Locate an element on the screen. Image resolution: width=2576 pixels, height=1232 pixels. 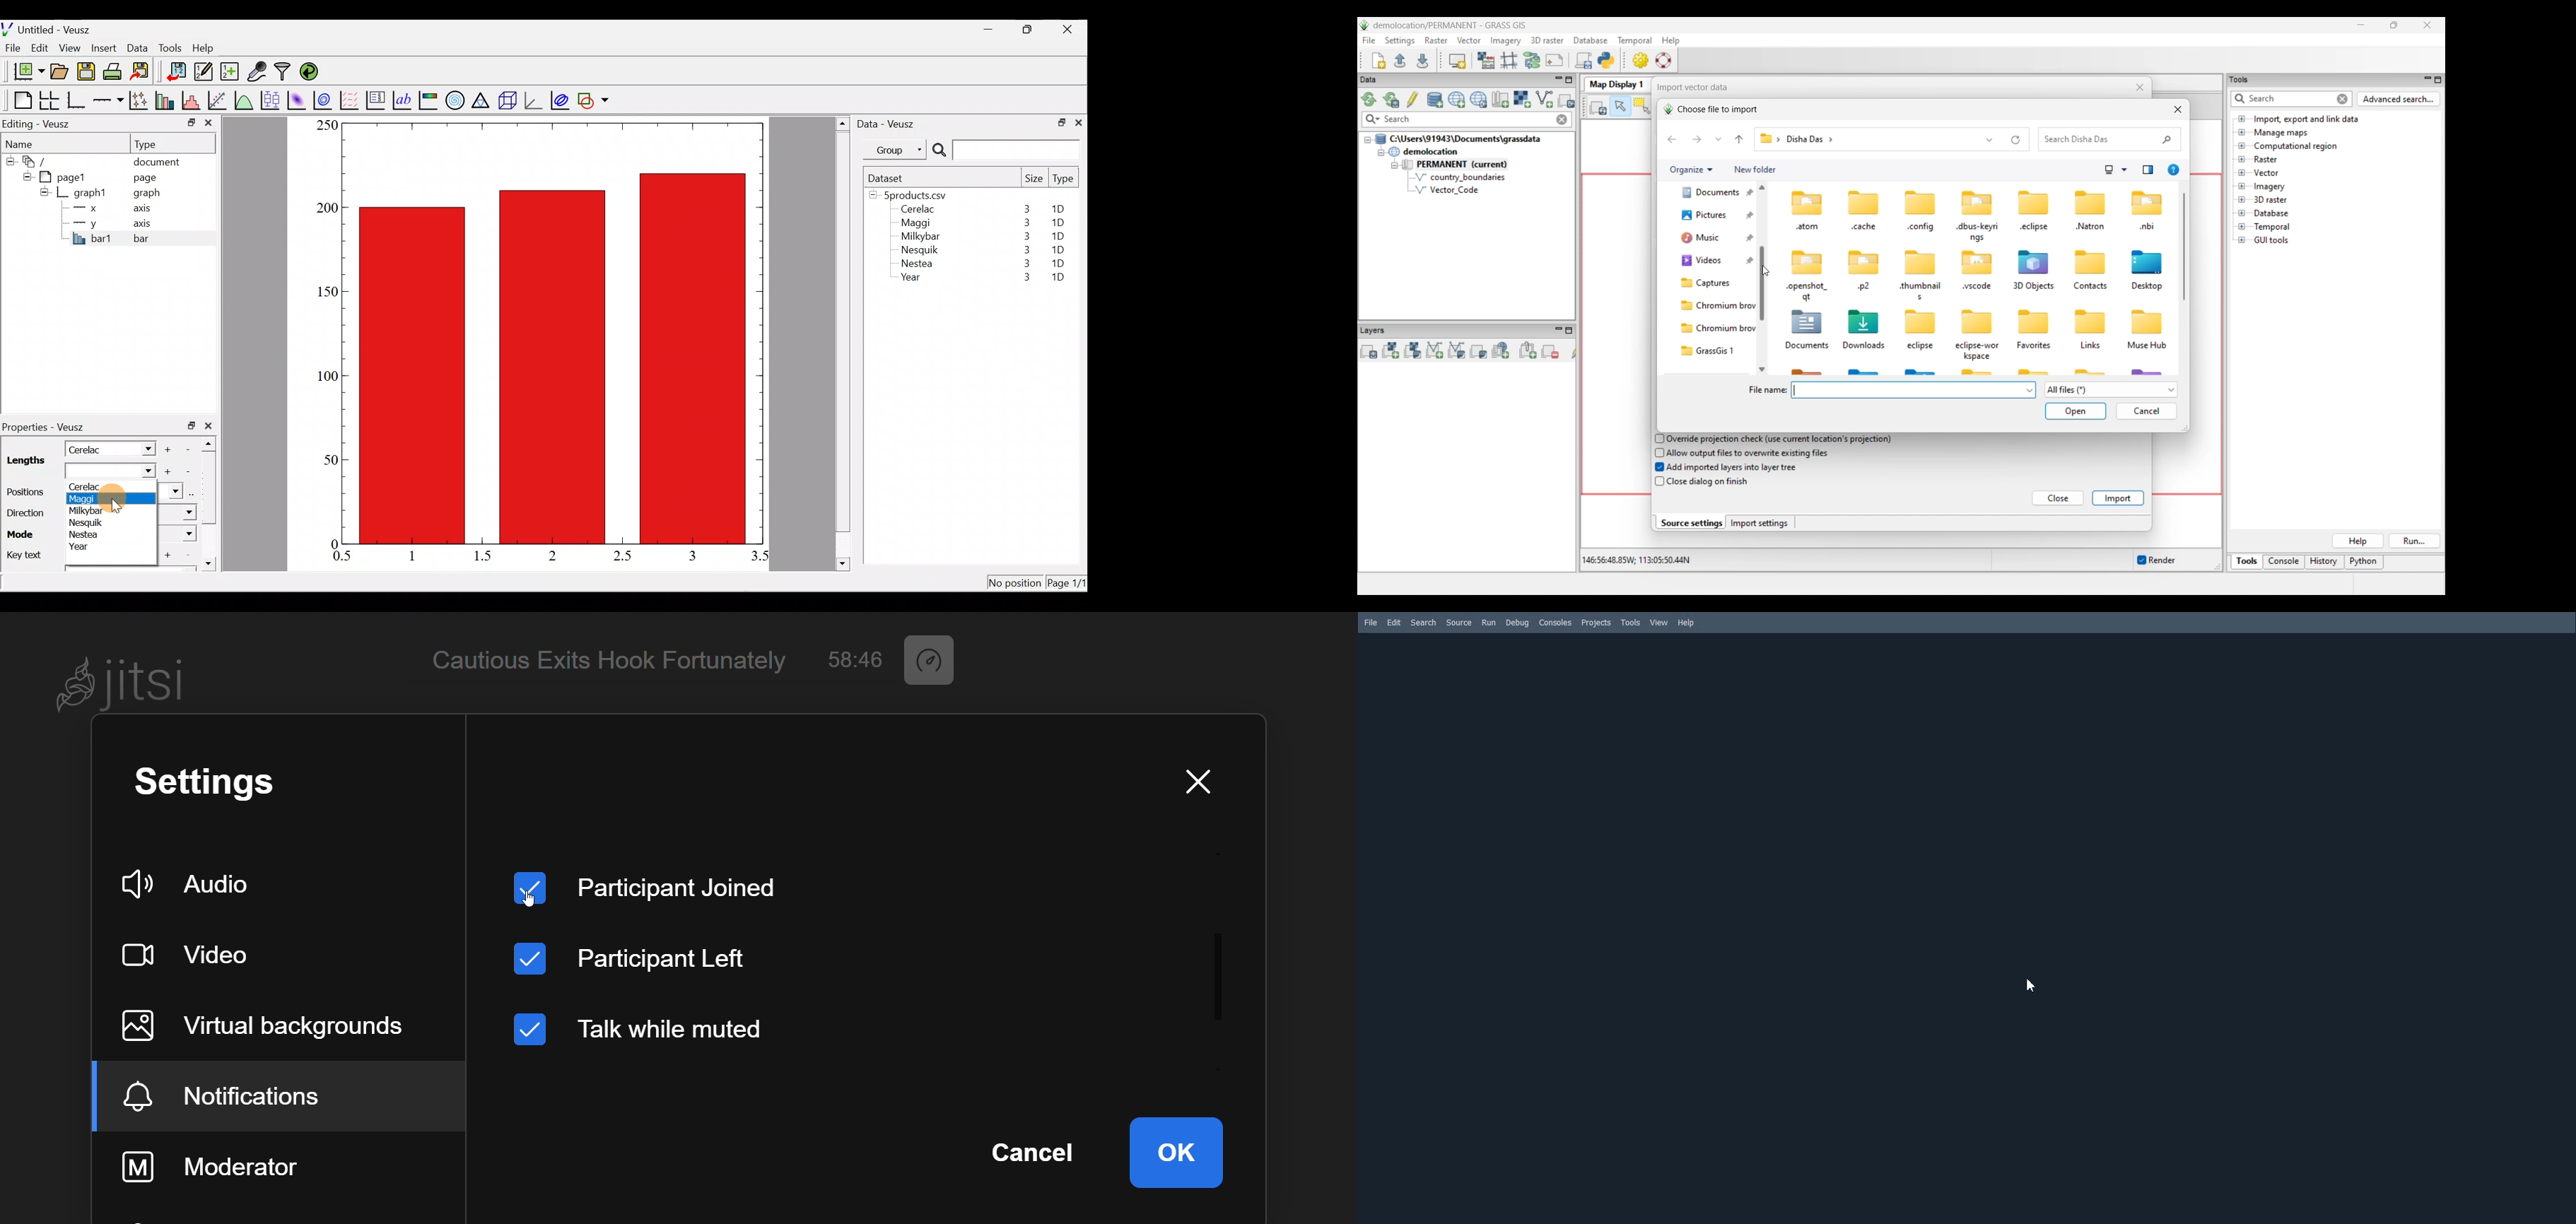
page is located at coordinates (144, 177).